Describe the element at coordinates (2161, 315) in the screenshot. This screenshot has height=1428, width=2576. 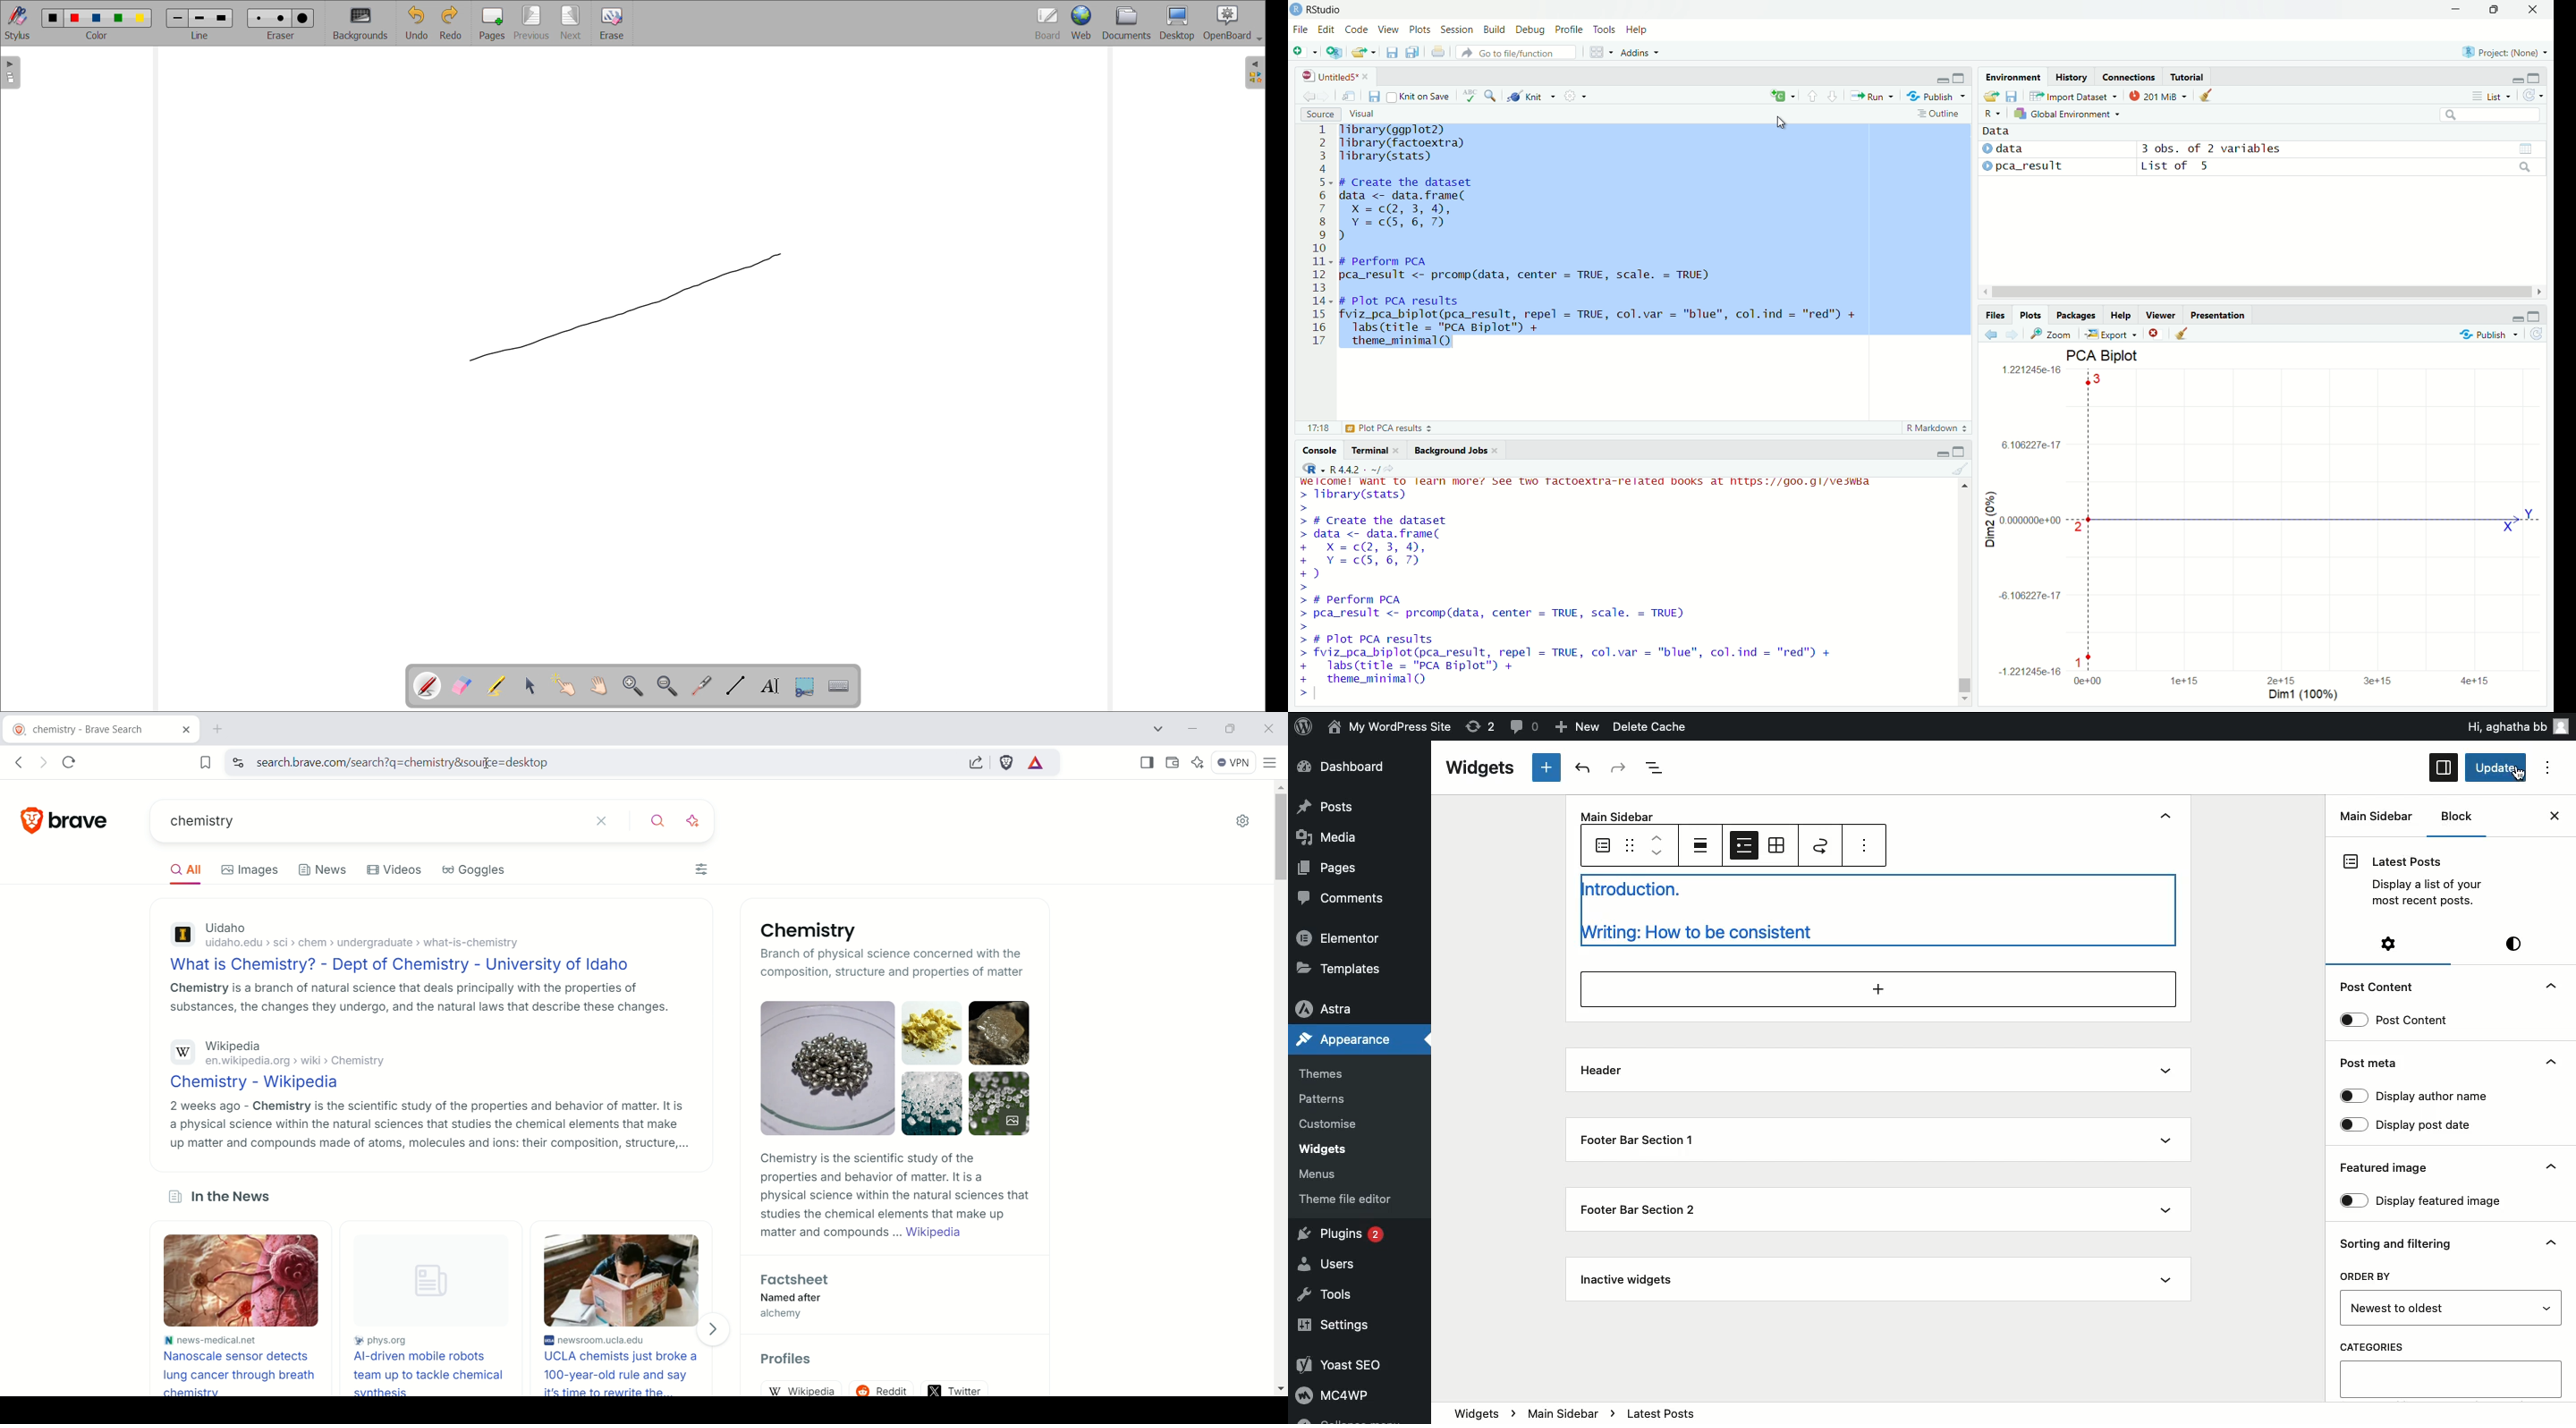
I see `Viewer` at that location.